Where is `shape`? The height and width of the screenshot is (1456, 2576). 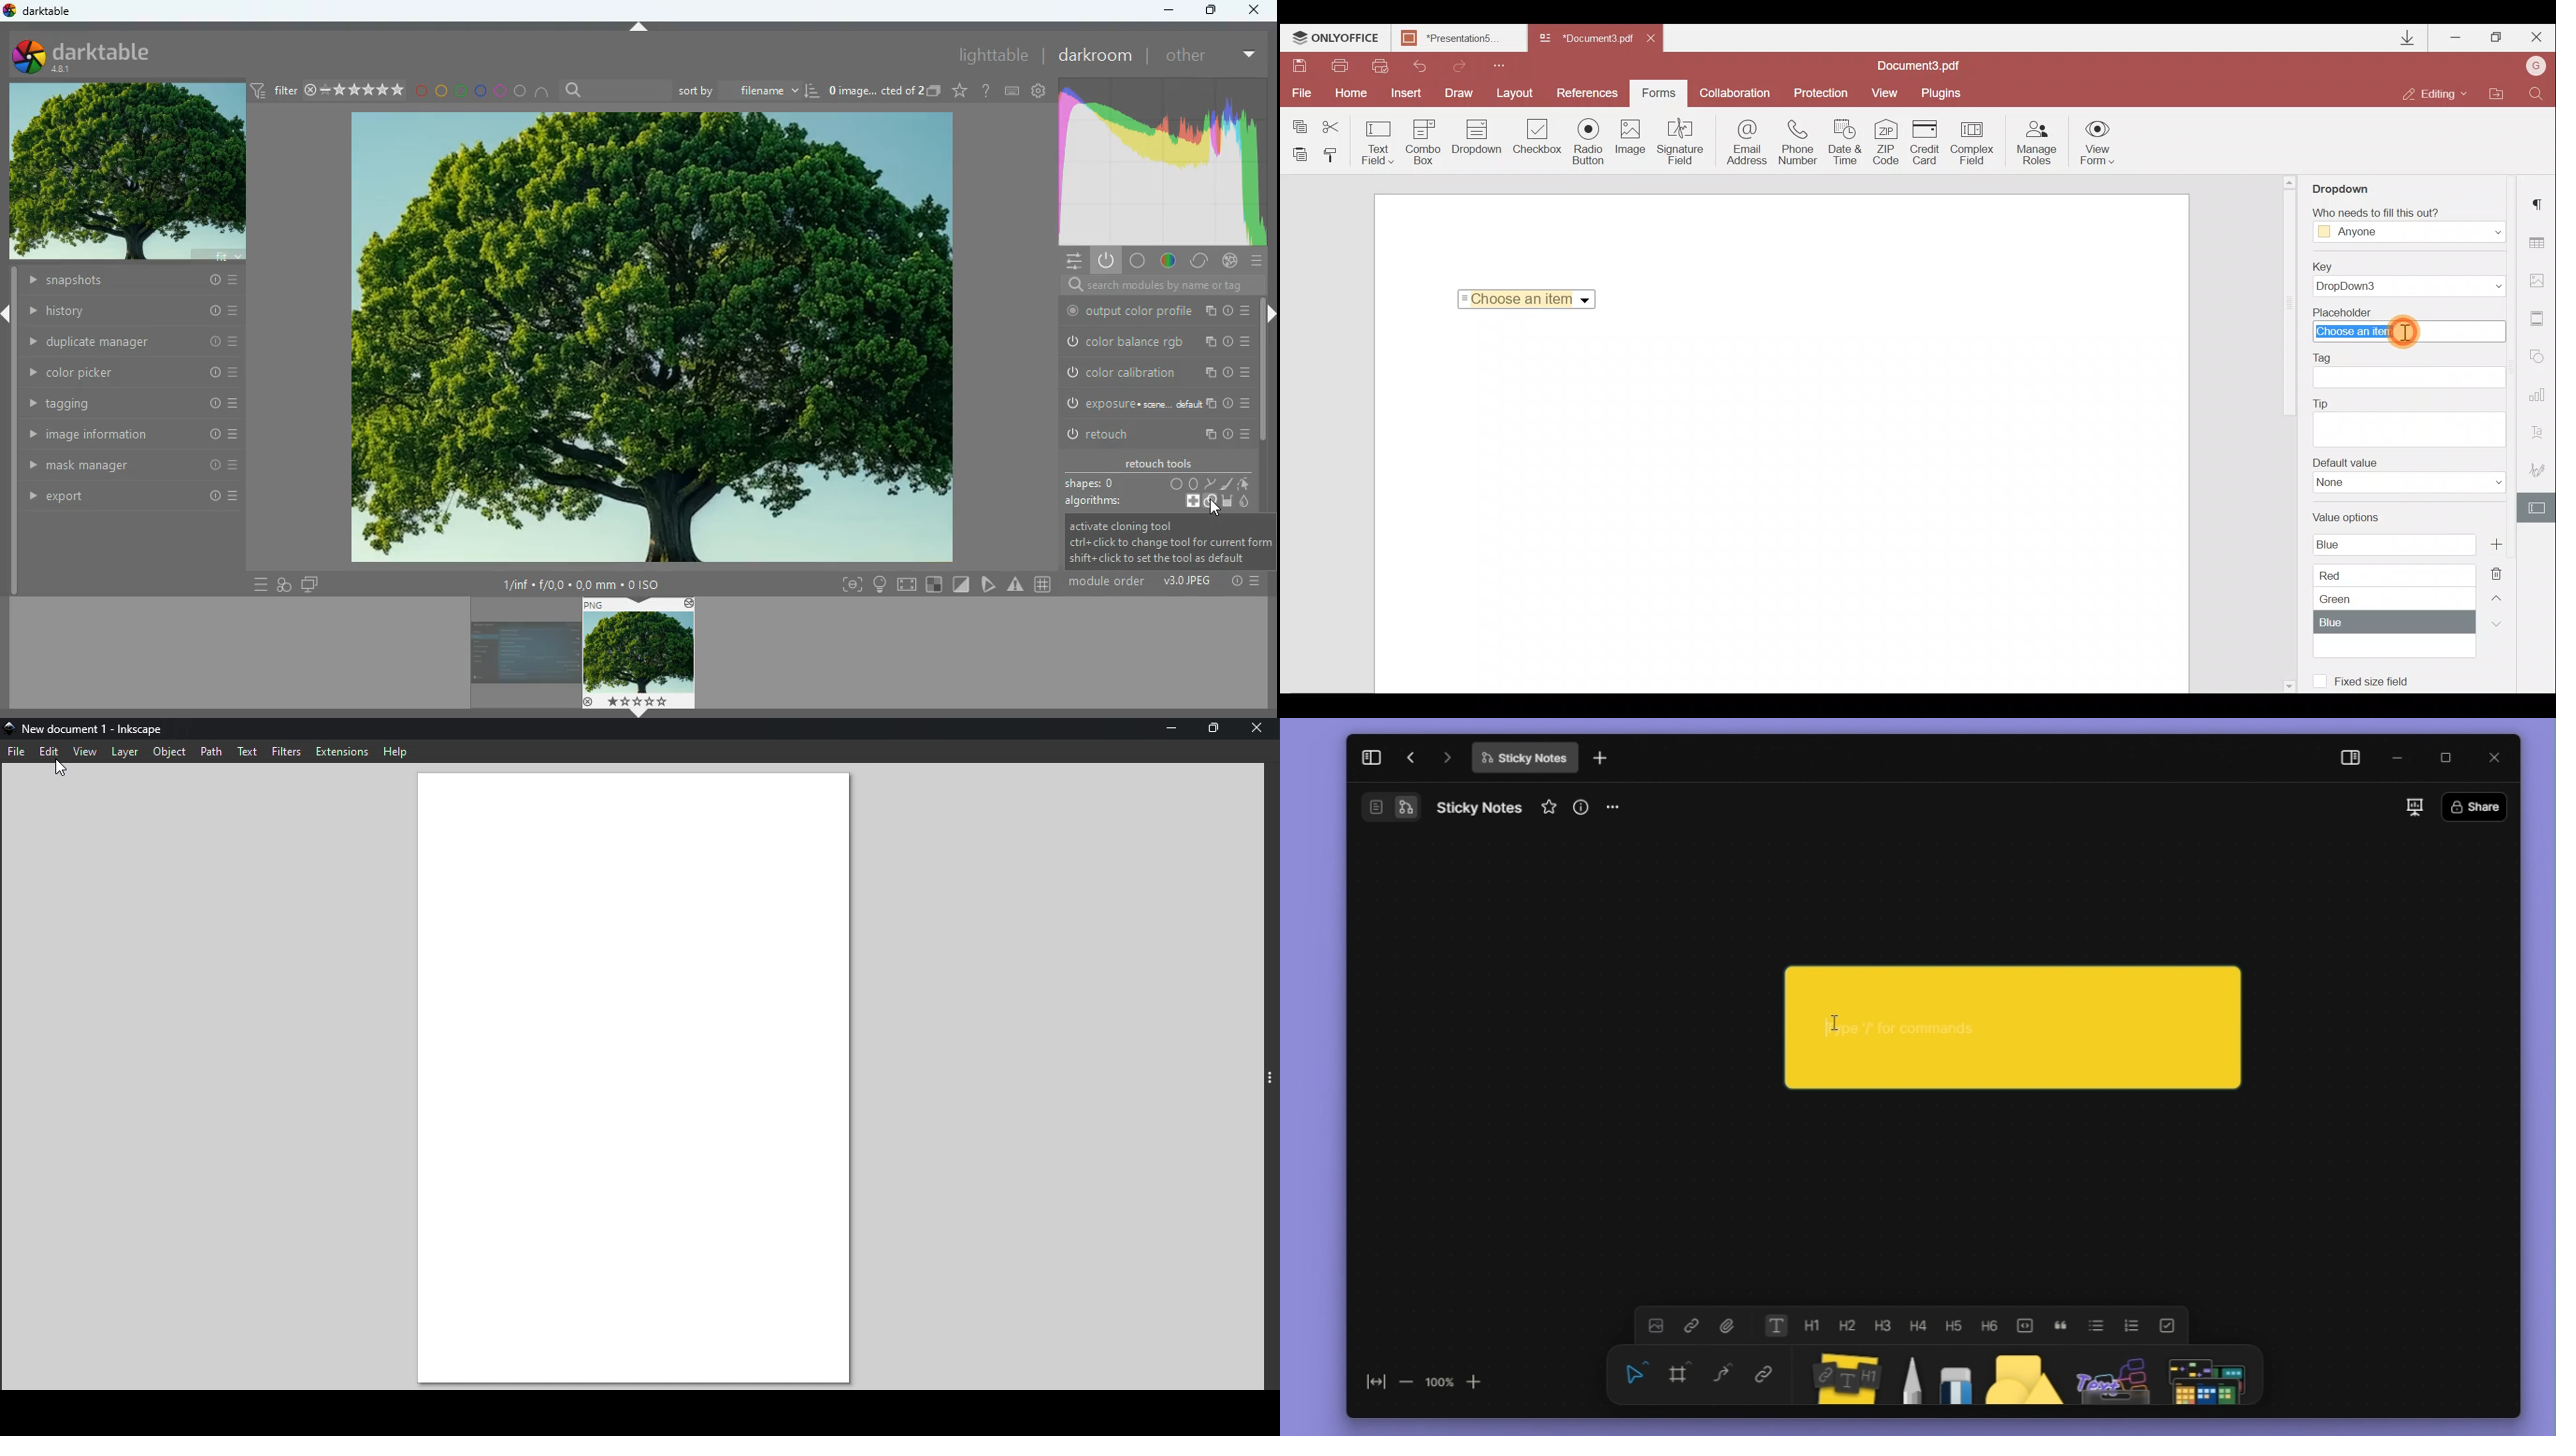 shape is located at coordinates (2021, 1375).